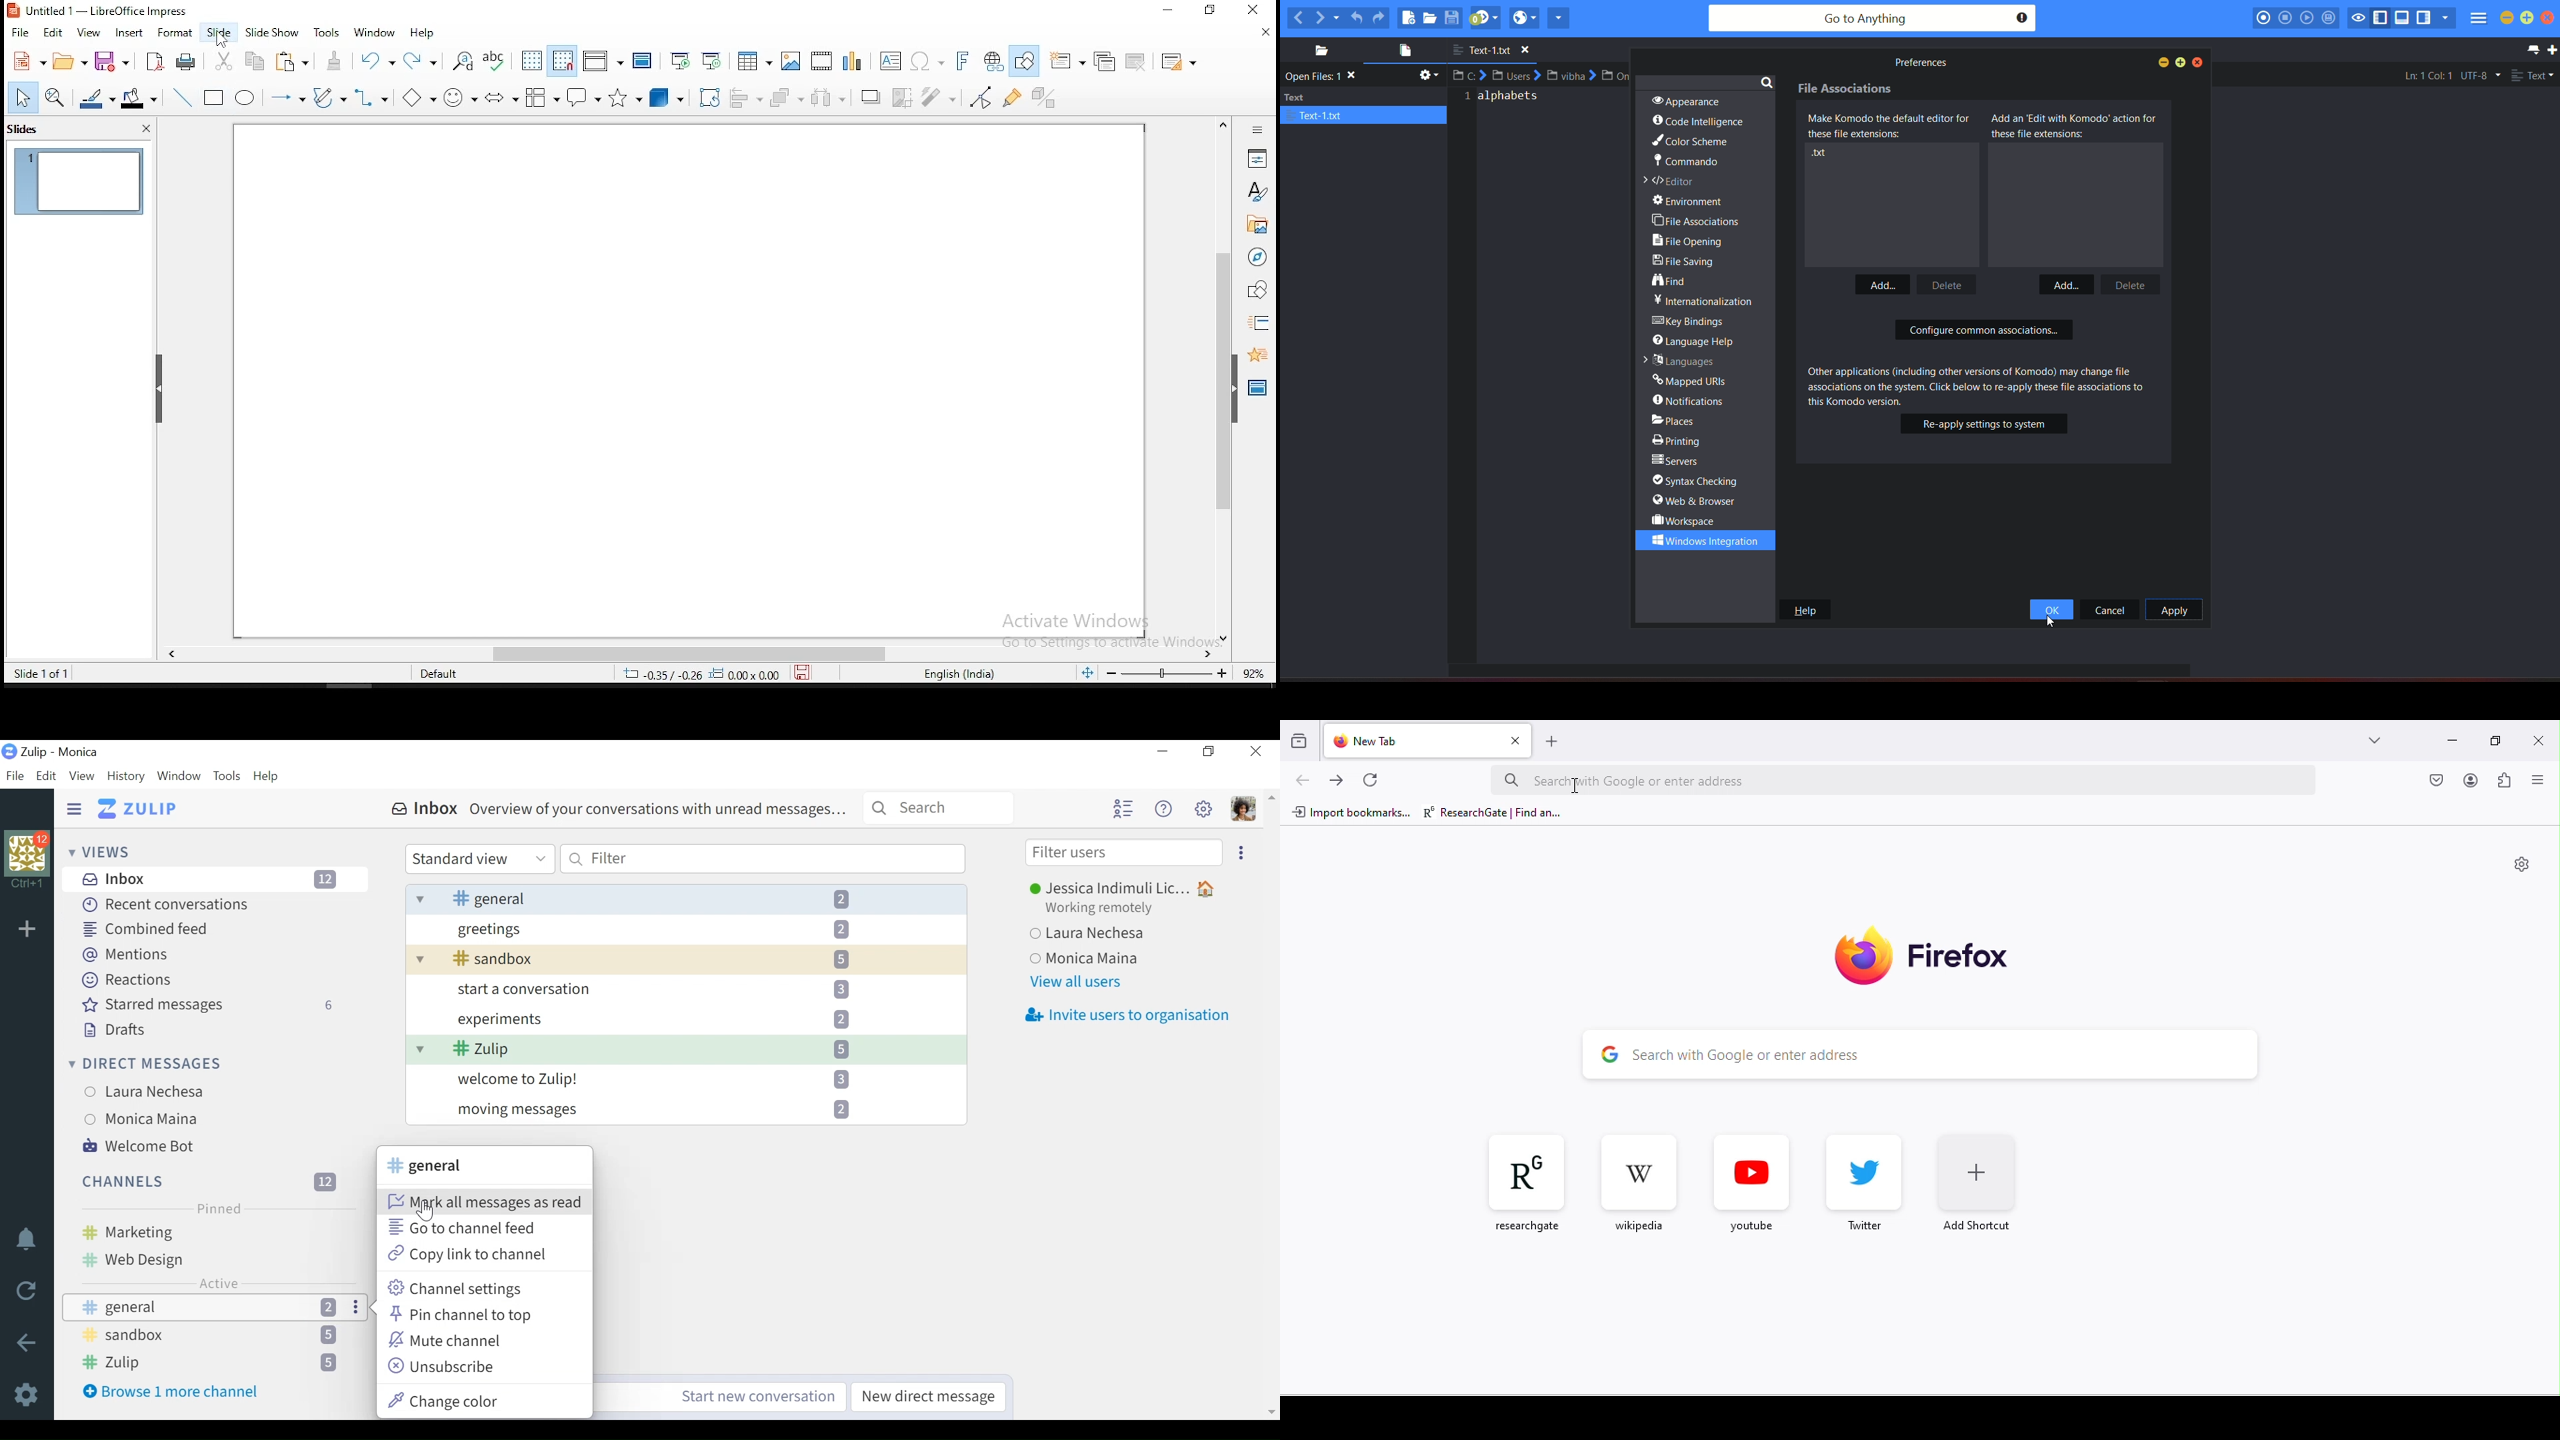 This screenshot has width=2576, height=1456. Describe the element at coordinates (2307, 18) in the screenshot. I see `play last macro` at that location.